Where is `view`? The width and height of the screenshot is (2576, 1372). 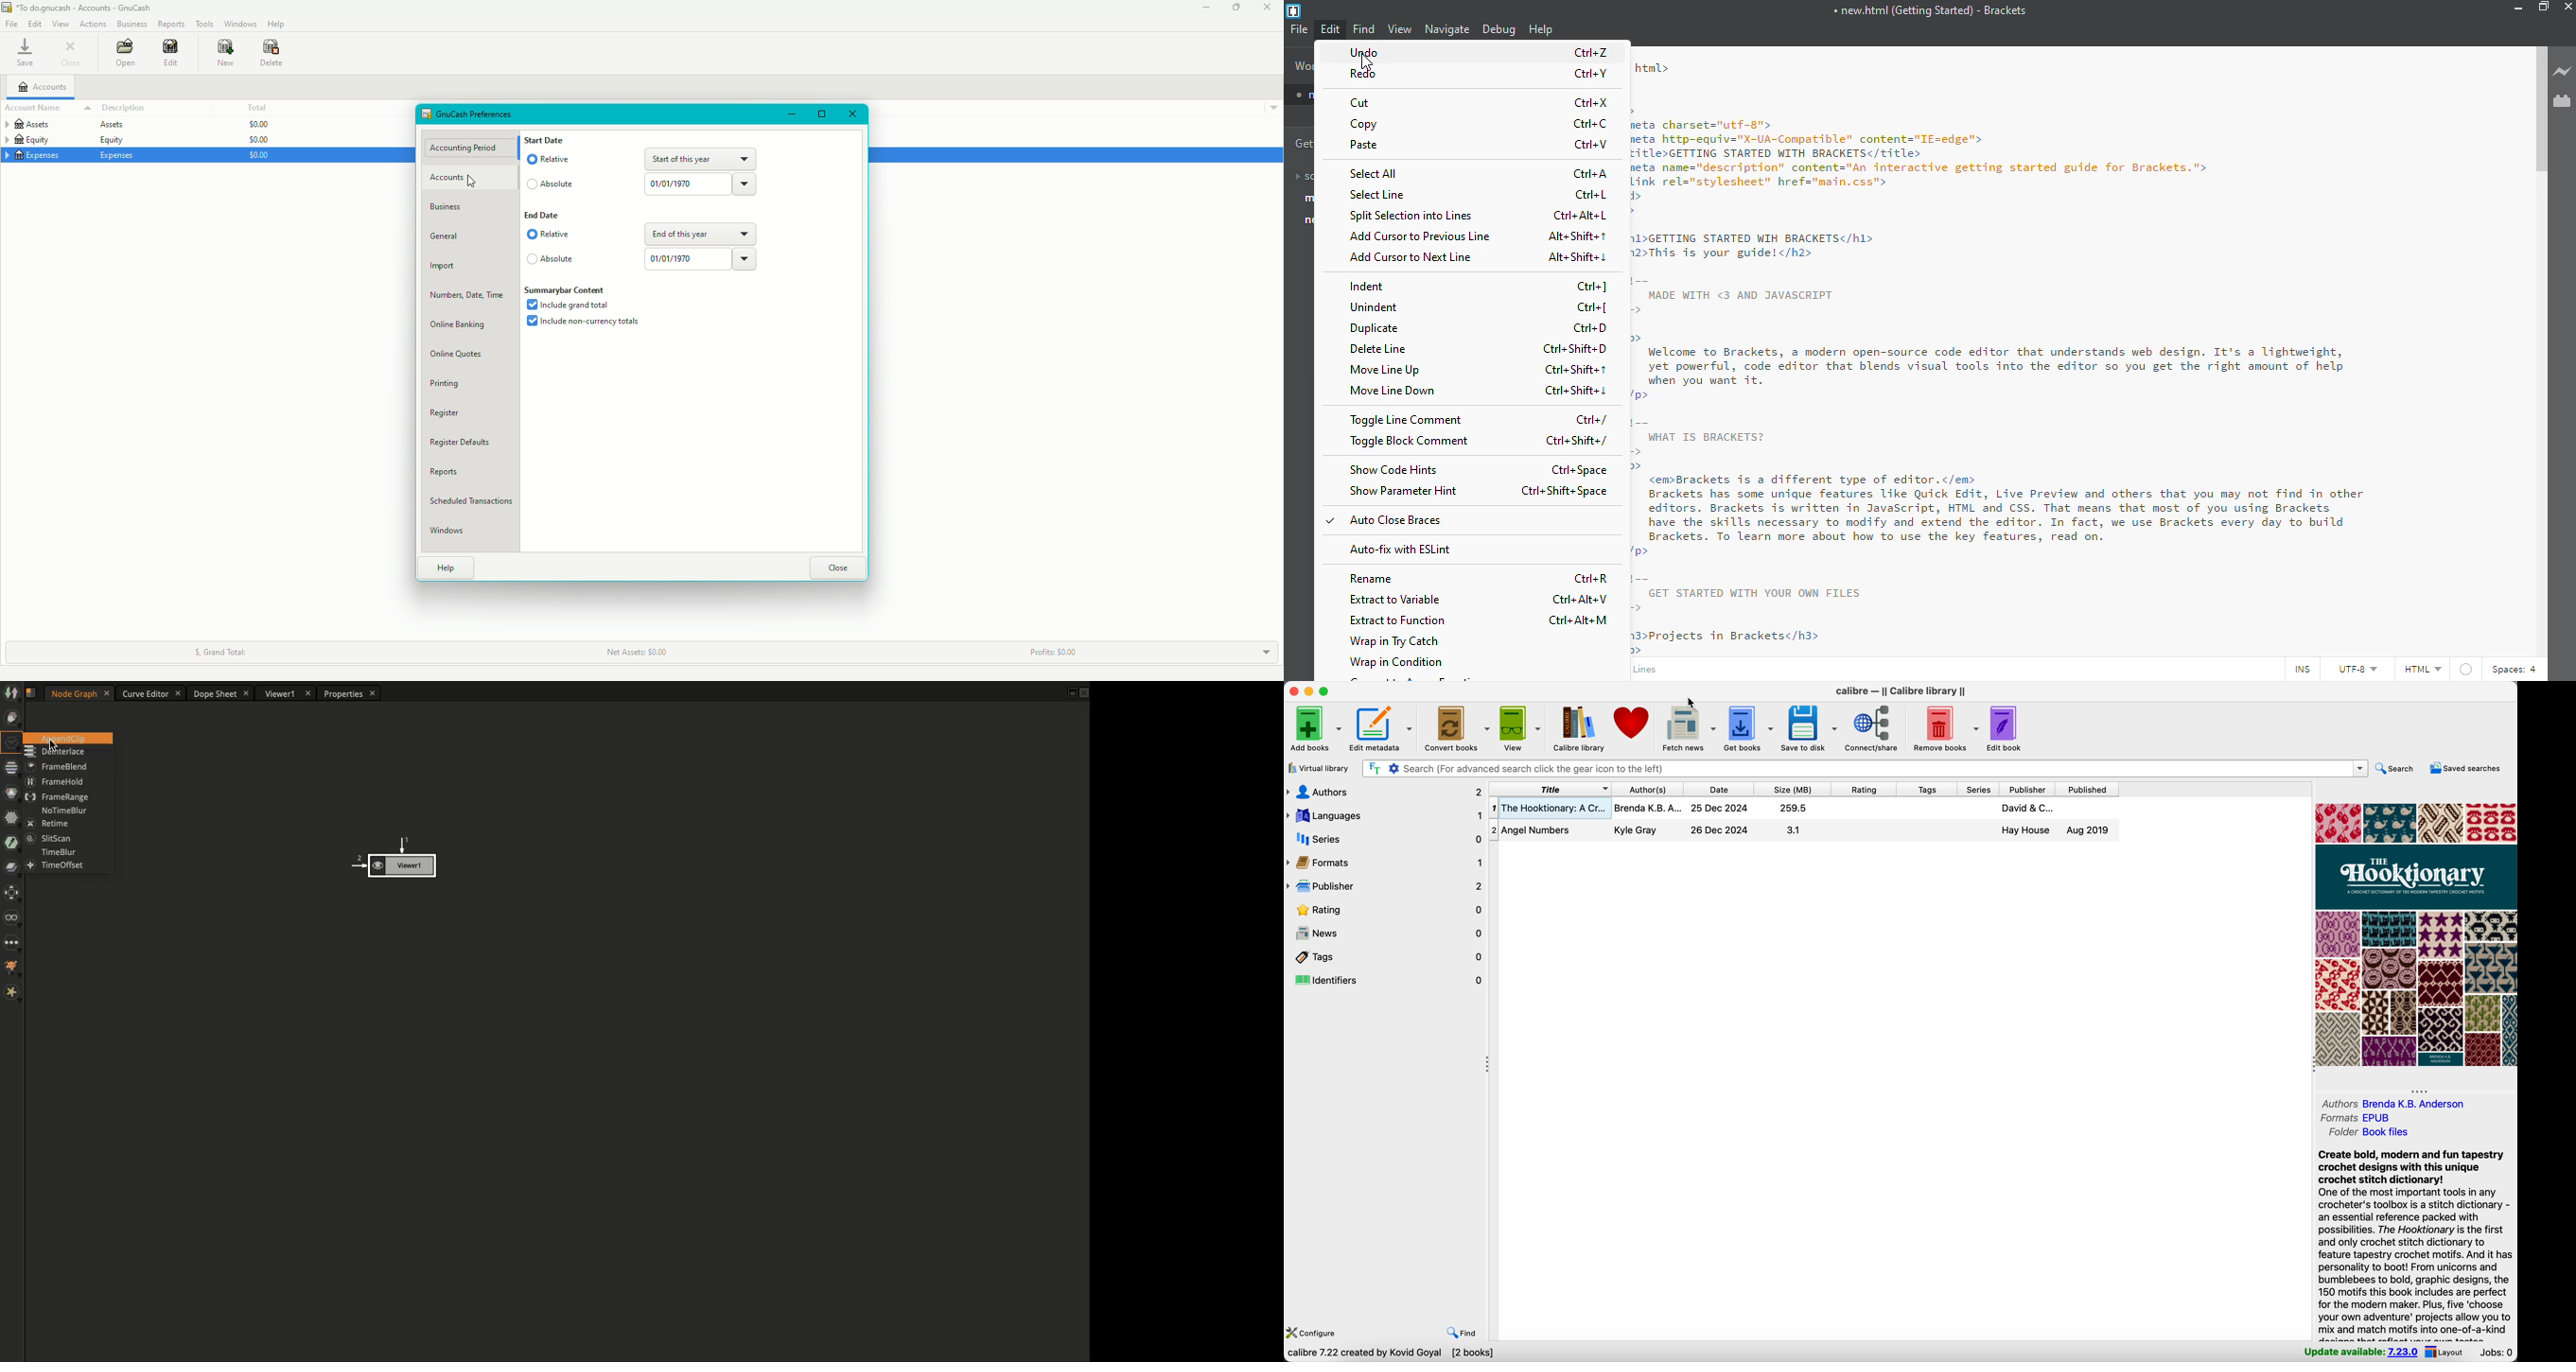
view is located at coordinates (1400, 28).